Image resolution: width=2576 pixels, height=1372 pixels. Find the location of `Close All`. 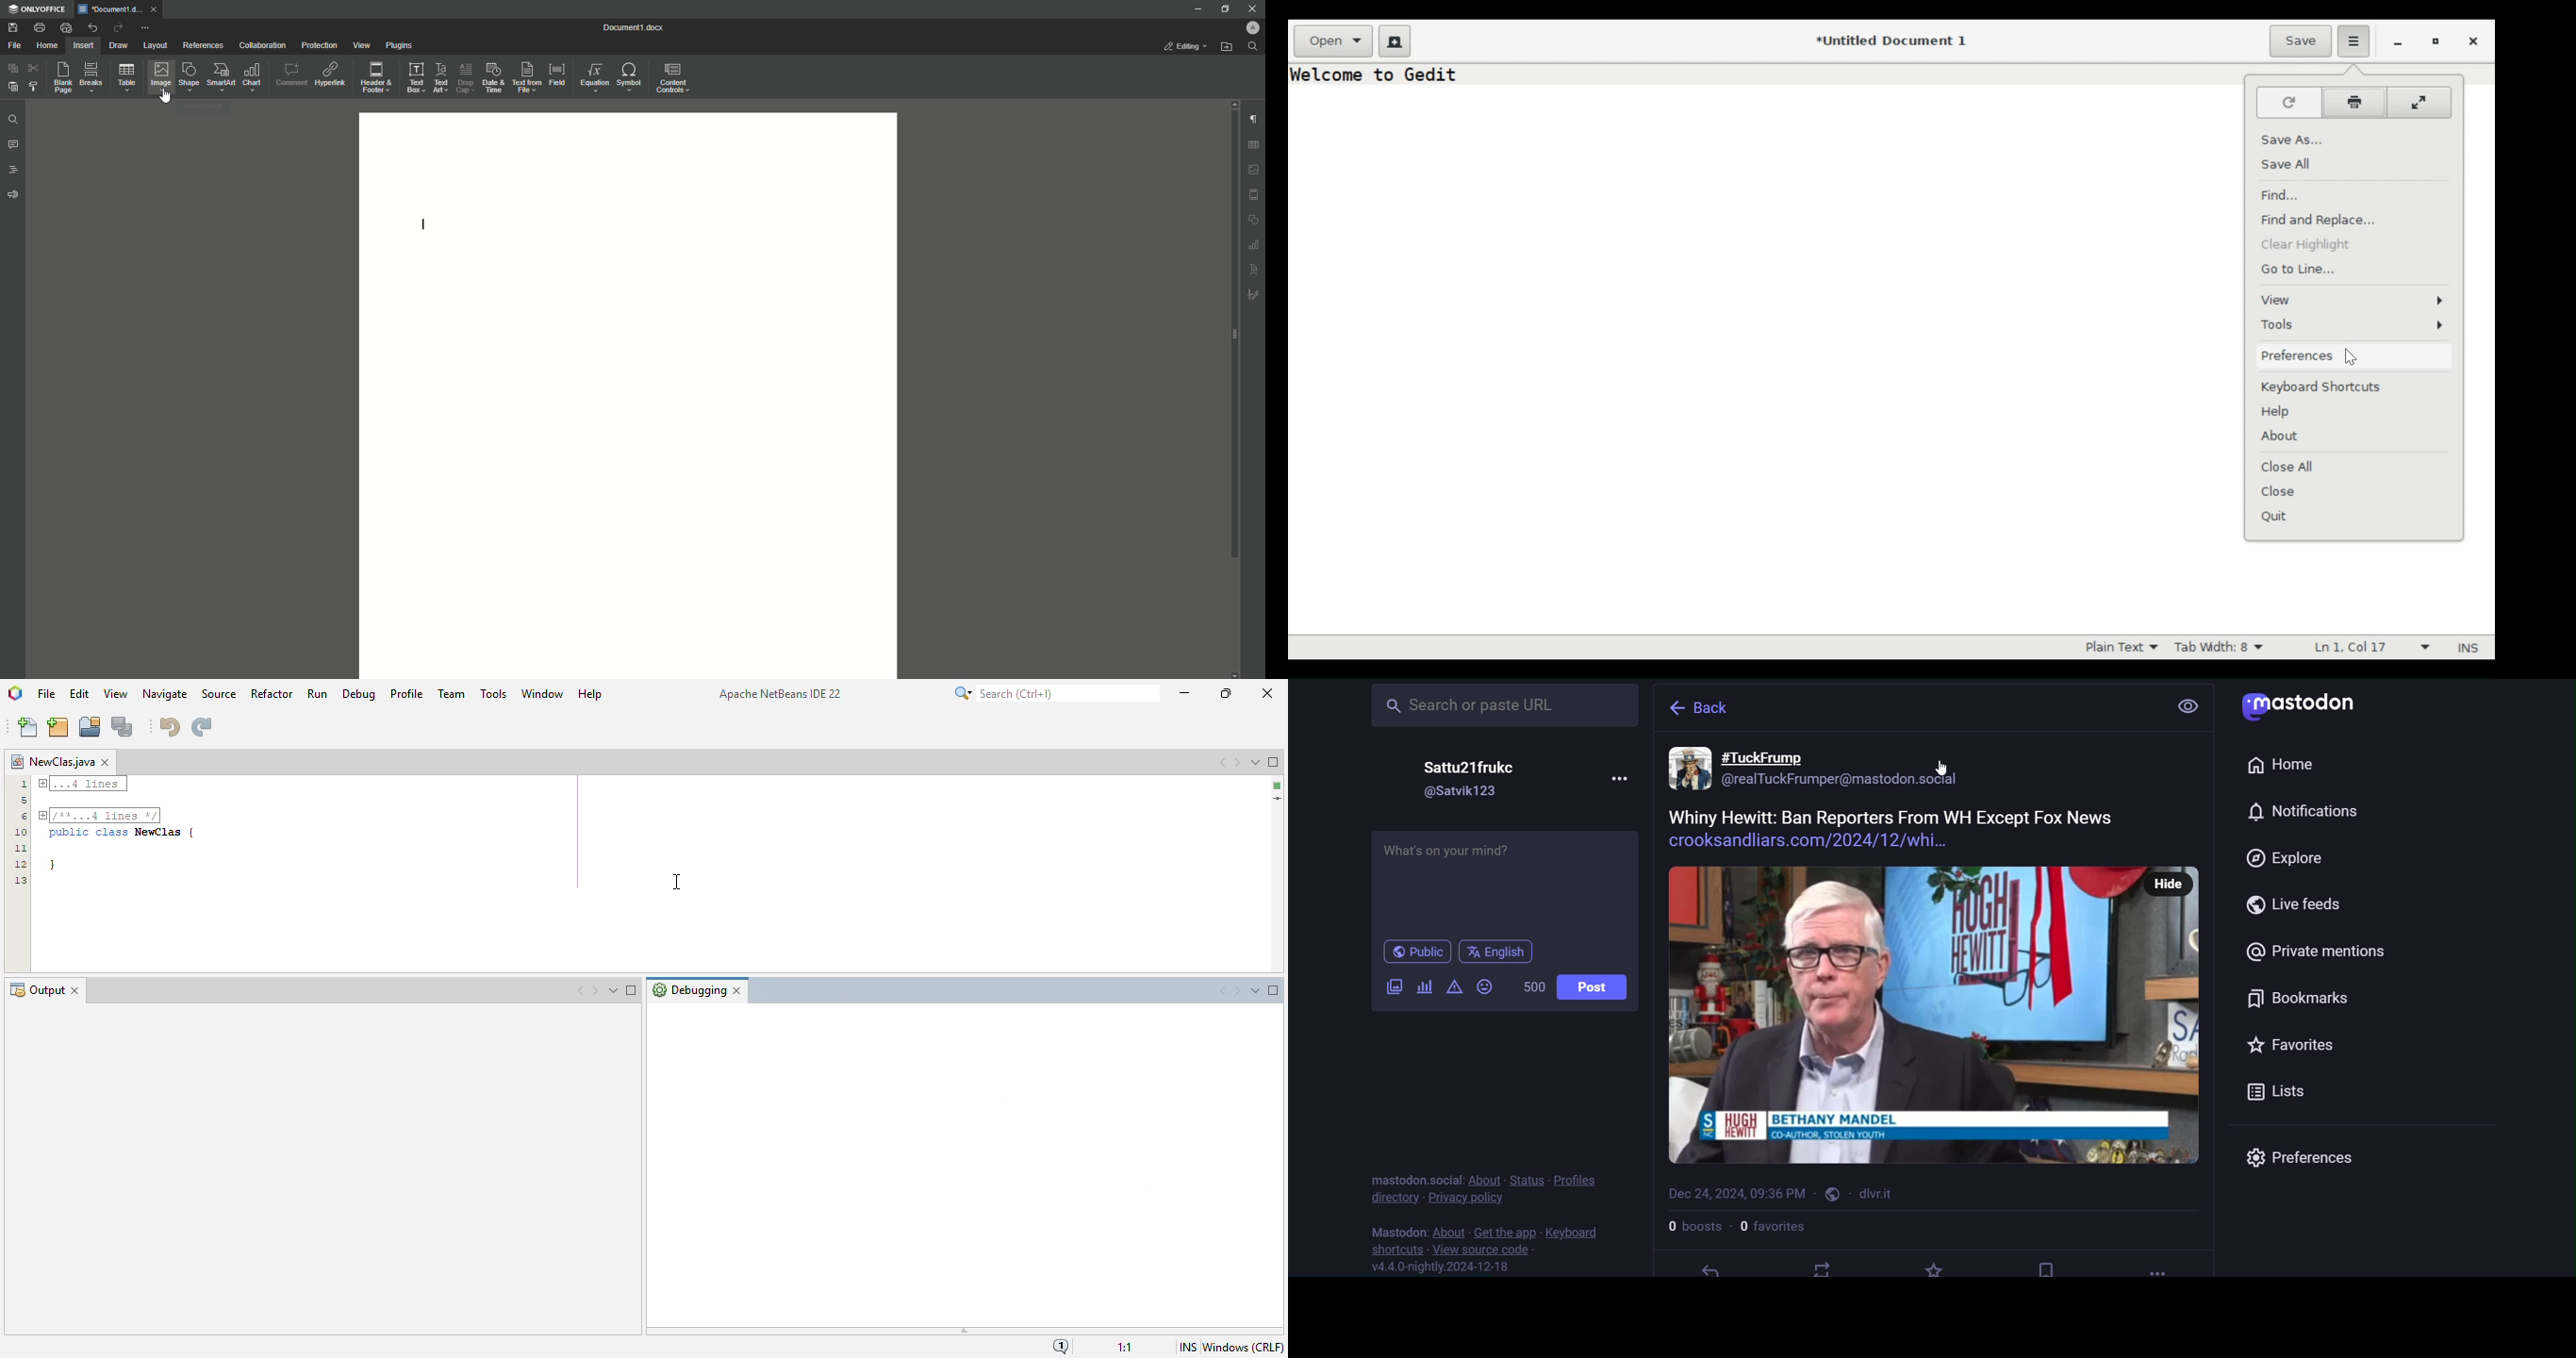

Close All is located at coordinates (2293, 465).